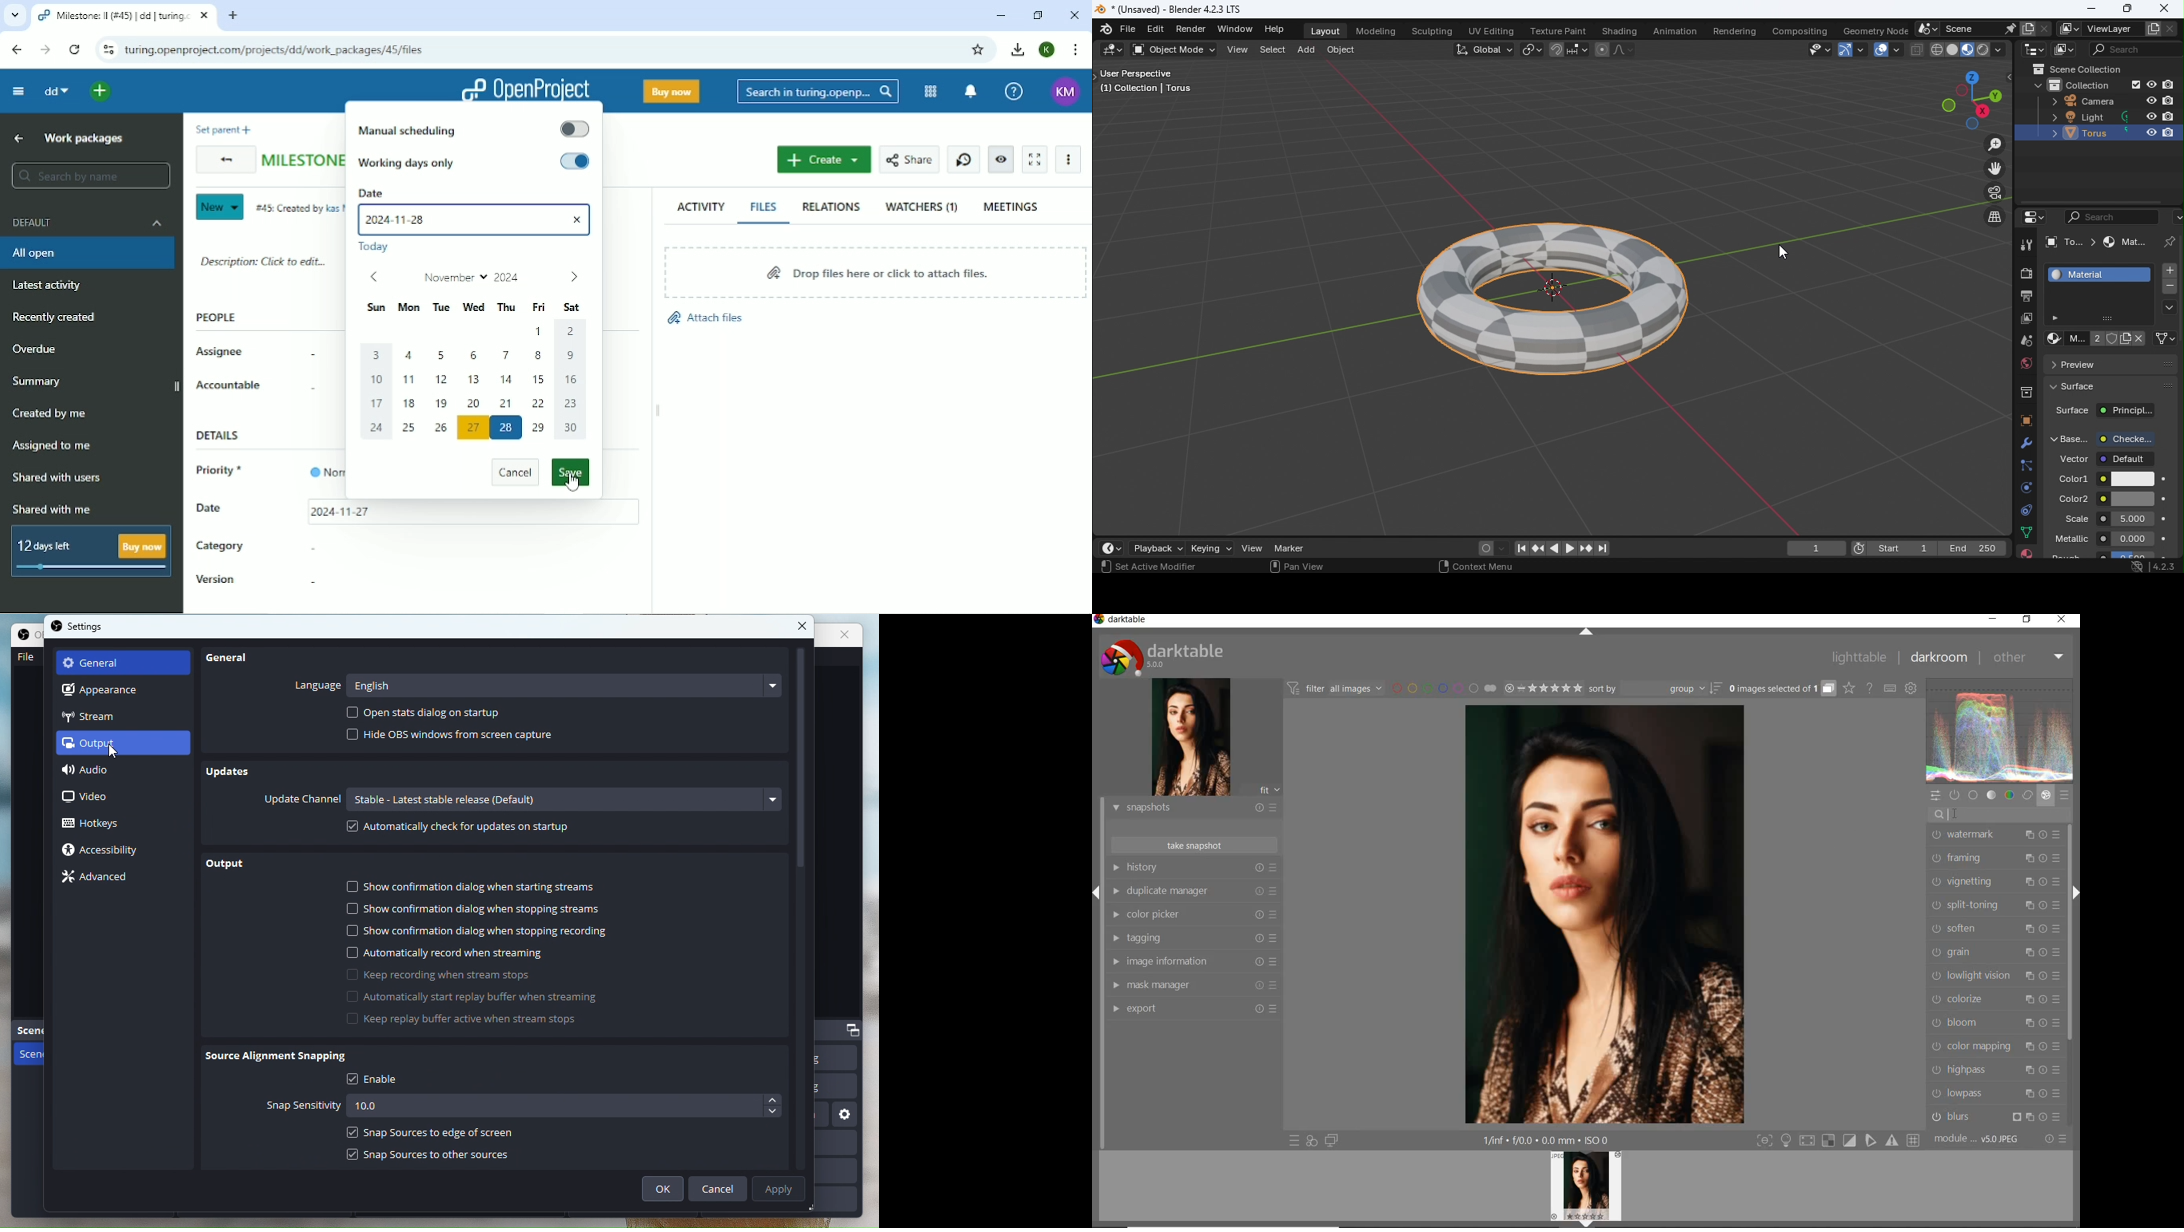  Describe the element at coordinates (1587, 632) in the screenshot. I see `expand/collapse` at that location.